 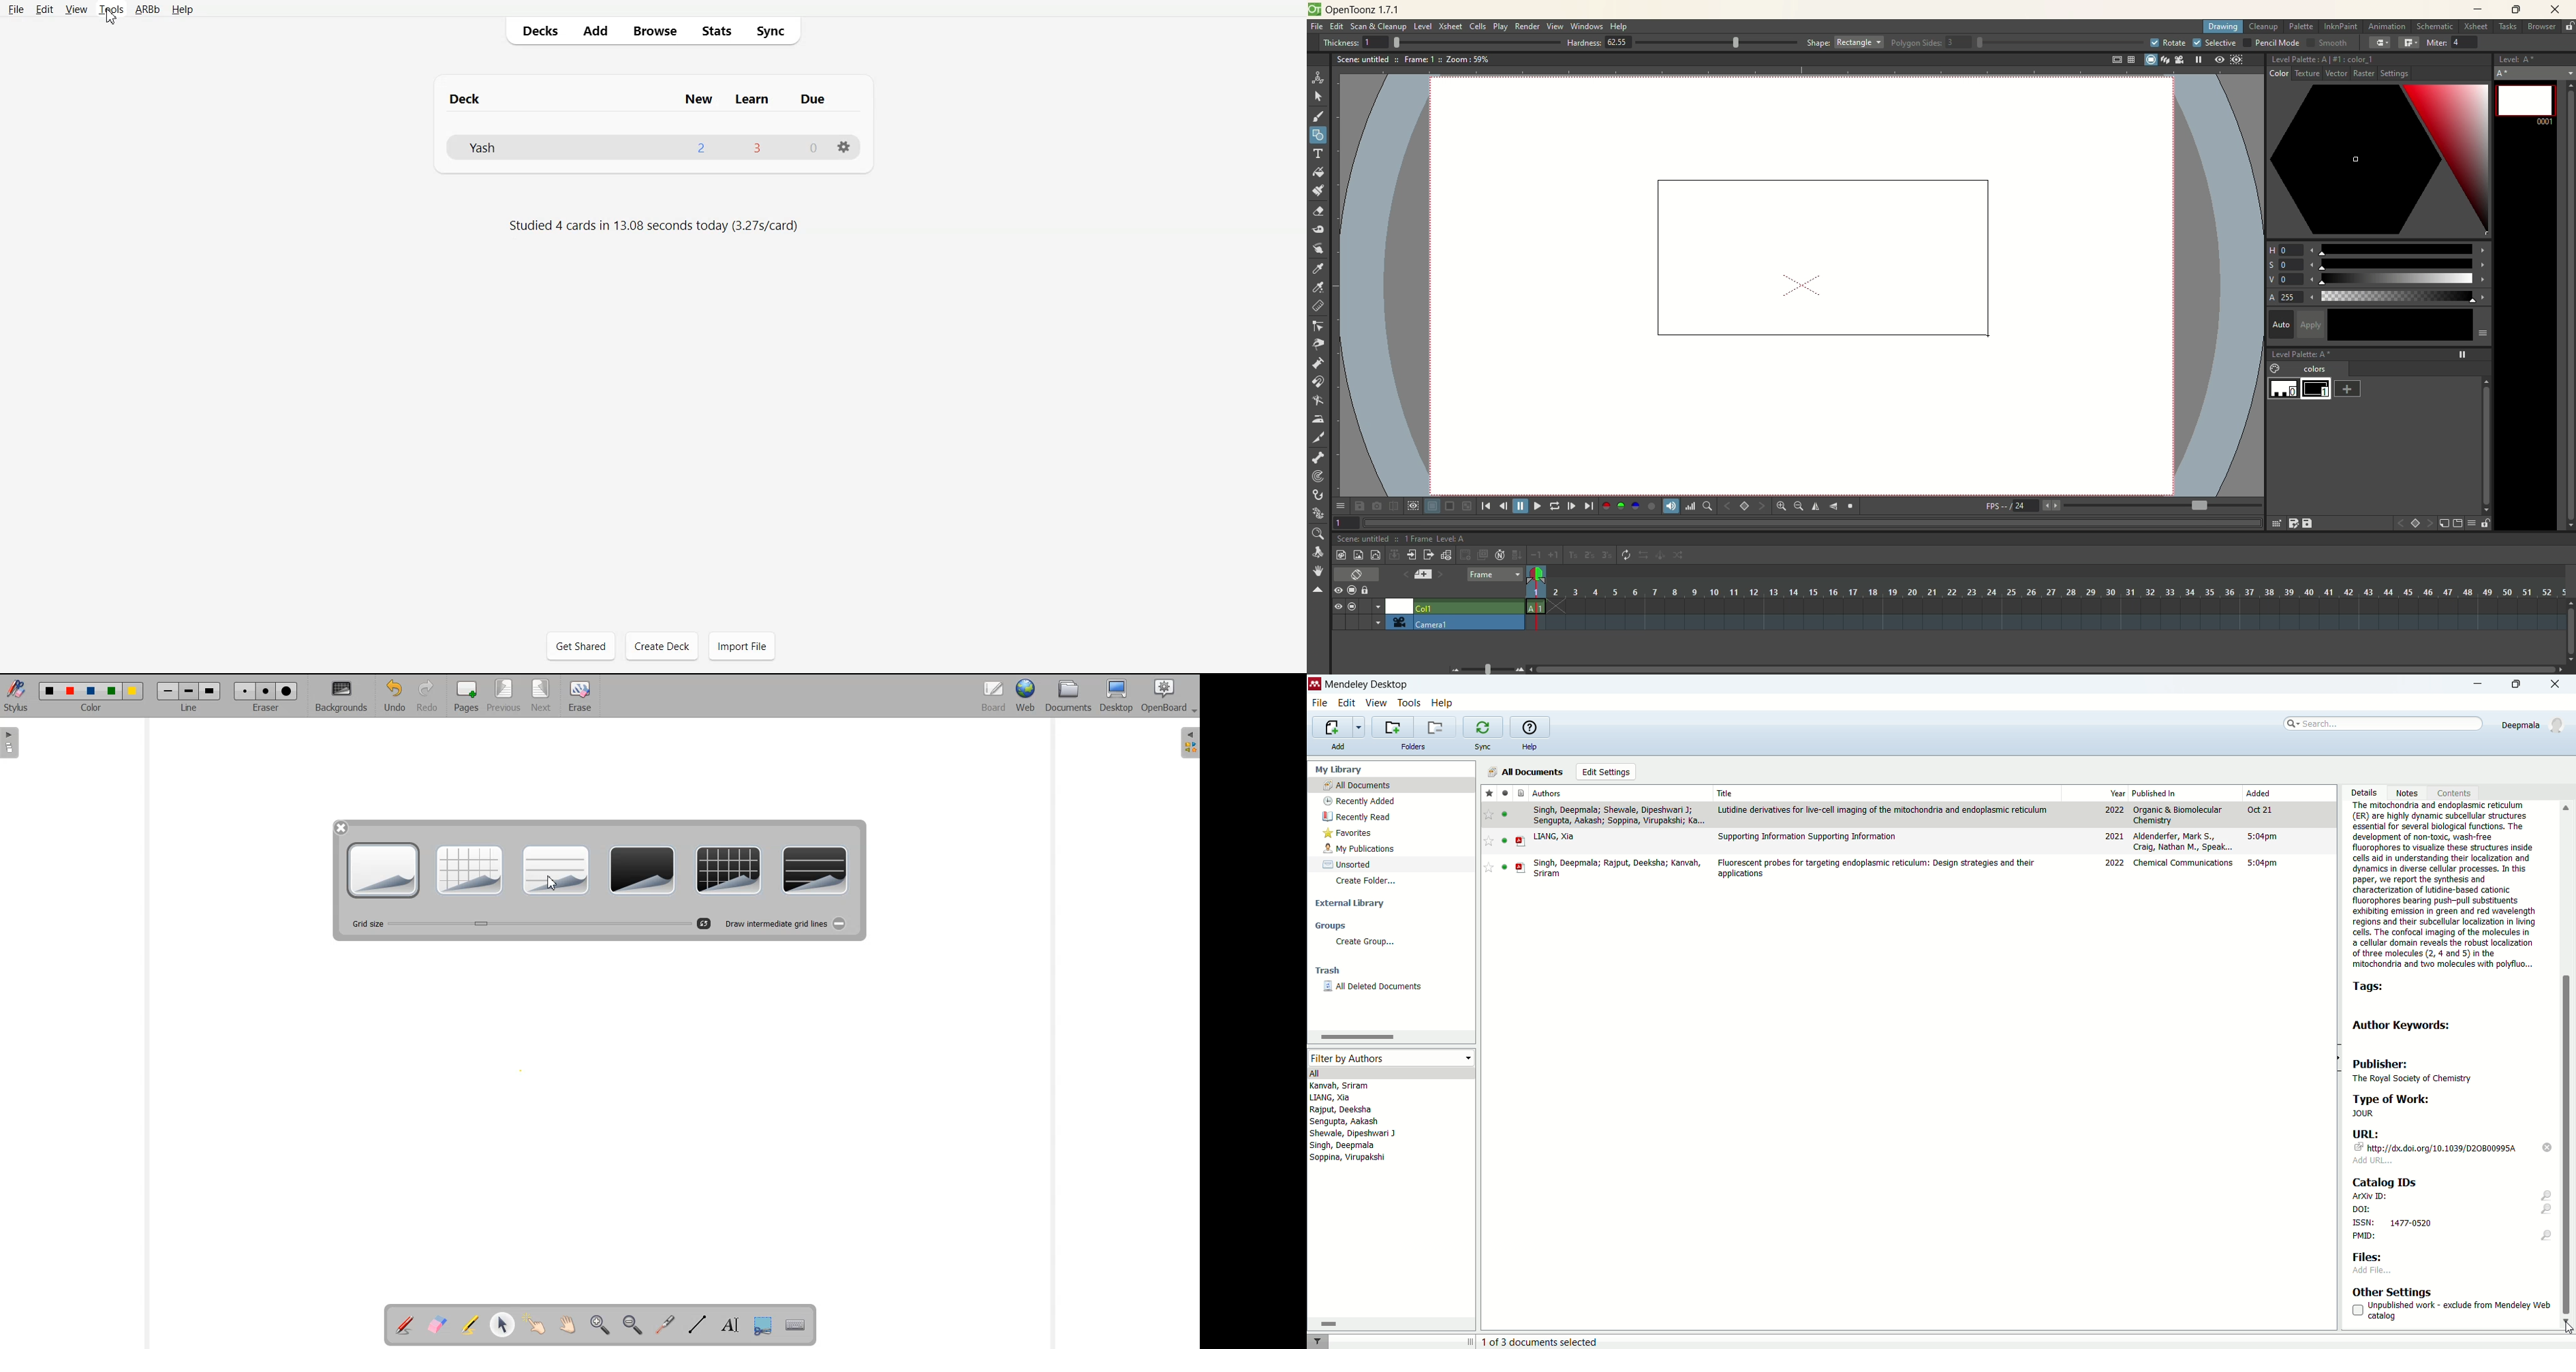 What do you see at coordinates (1520, 506) in the screenshot?
I see `pause` at bounding box center [1520, 506].